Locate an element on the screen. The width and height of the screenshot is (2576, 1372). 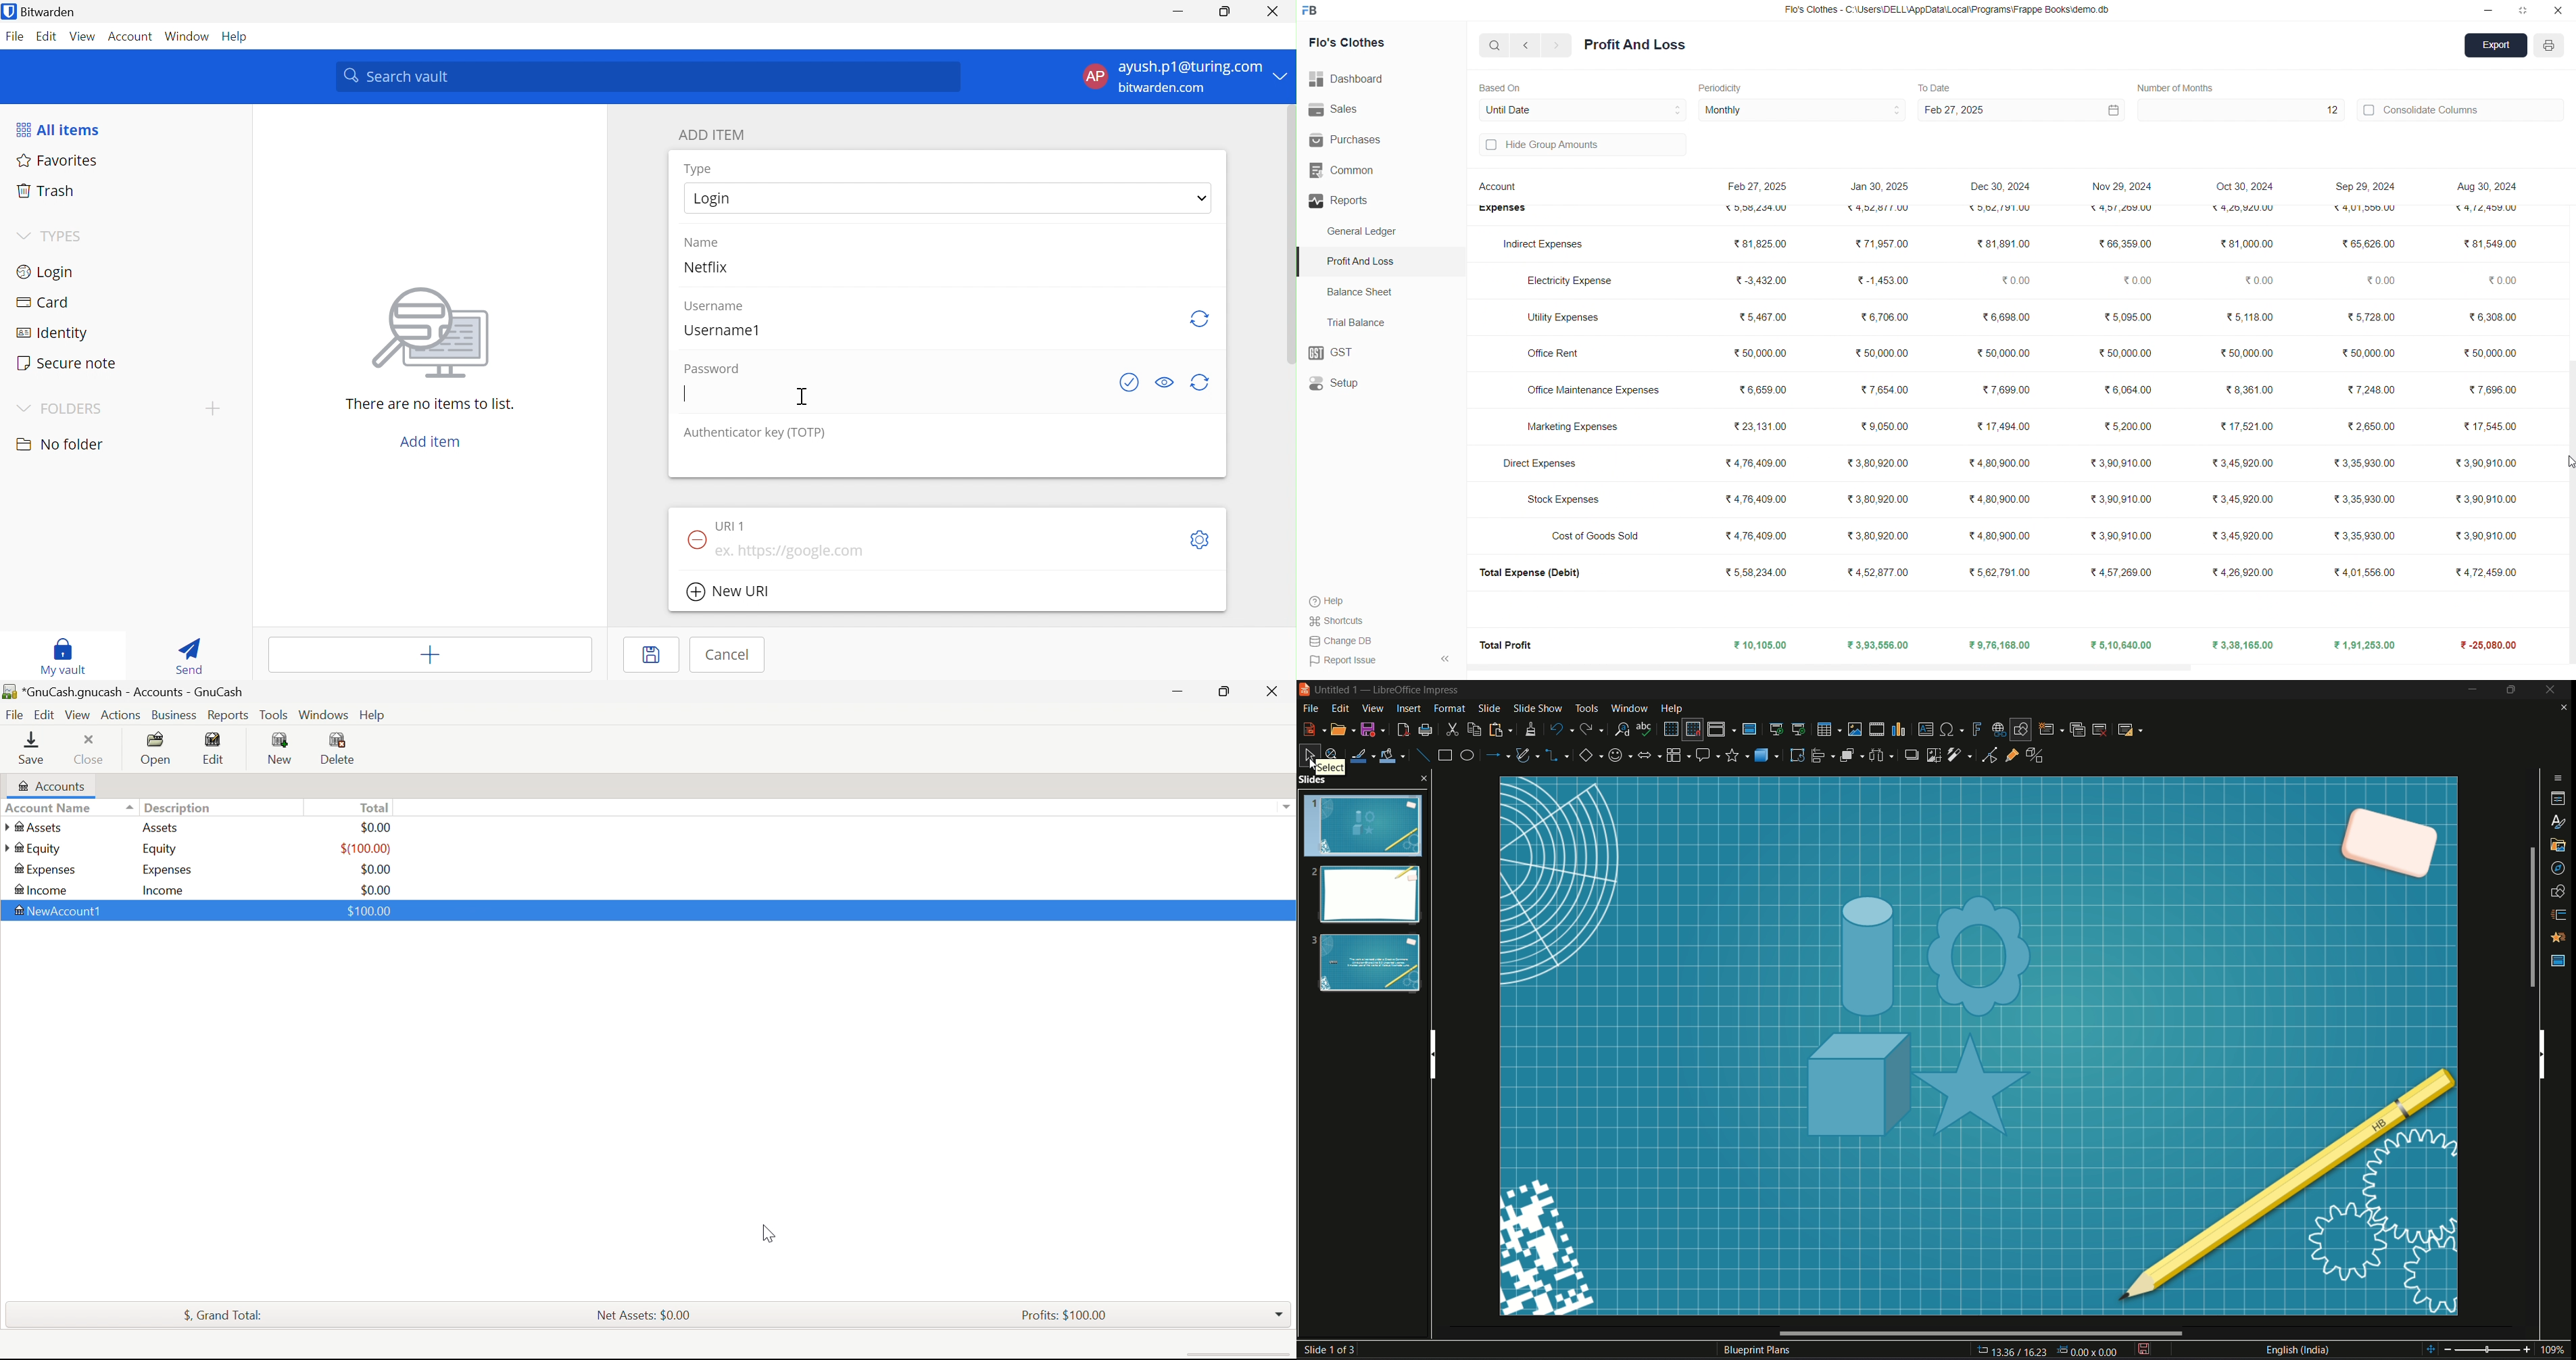
₹5,58,234.00 is located at coordinates (1761, 208).